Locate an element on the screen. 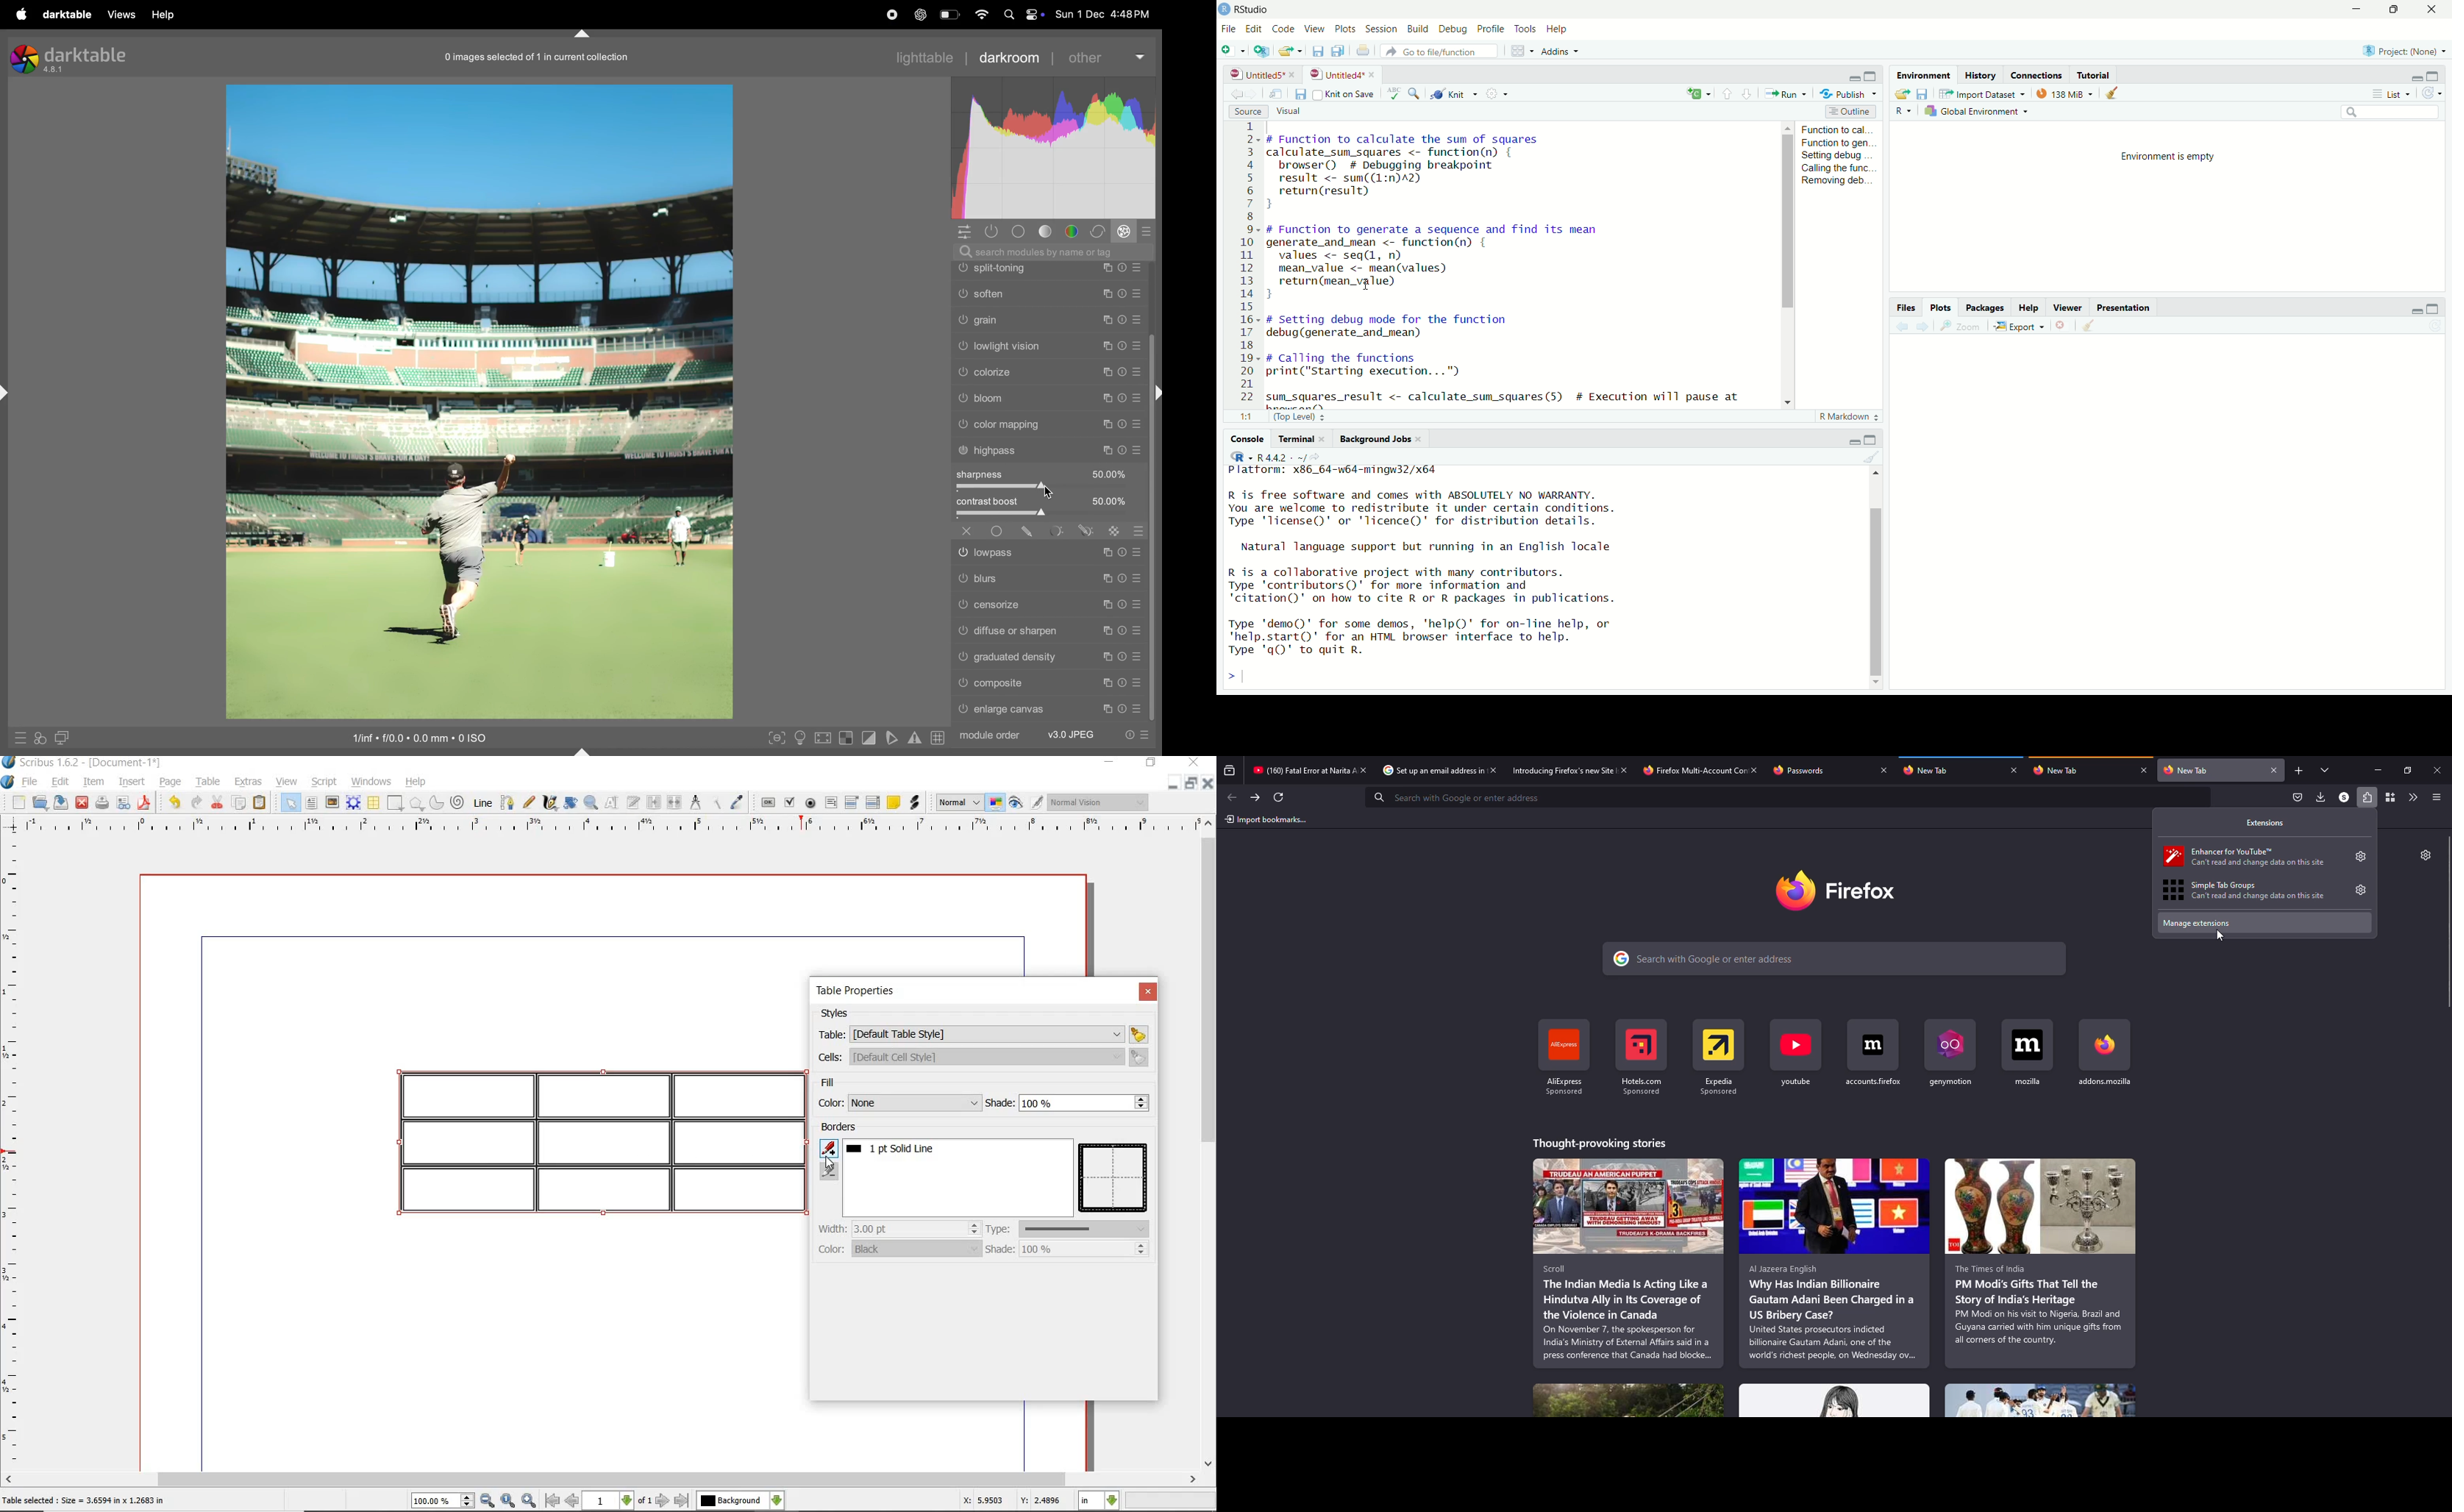 This screenshot has height=1512, width=2464. maximize is located at coordinates (2436, 75).